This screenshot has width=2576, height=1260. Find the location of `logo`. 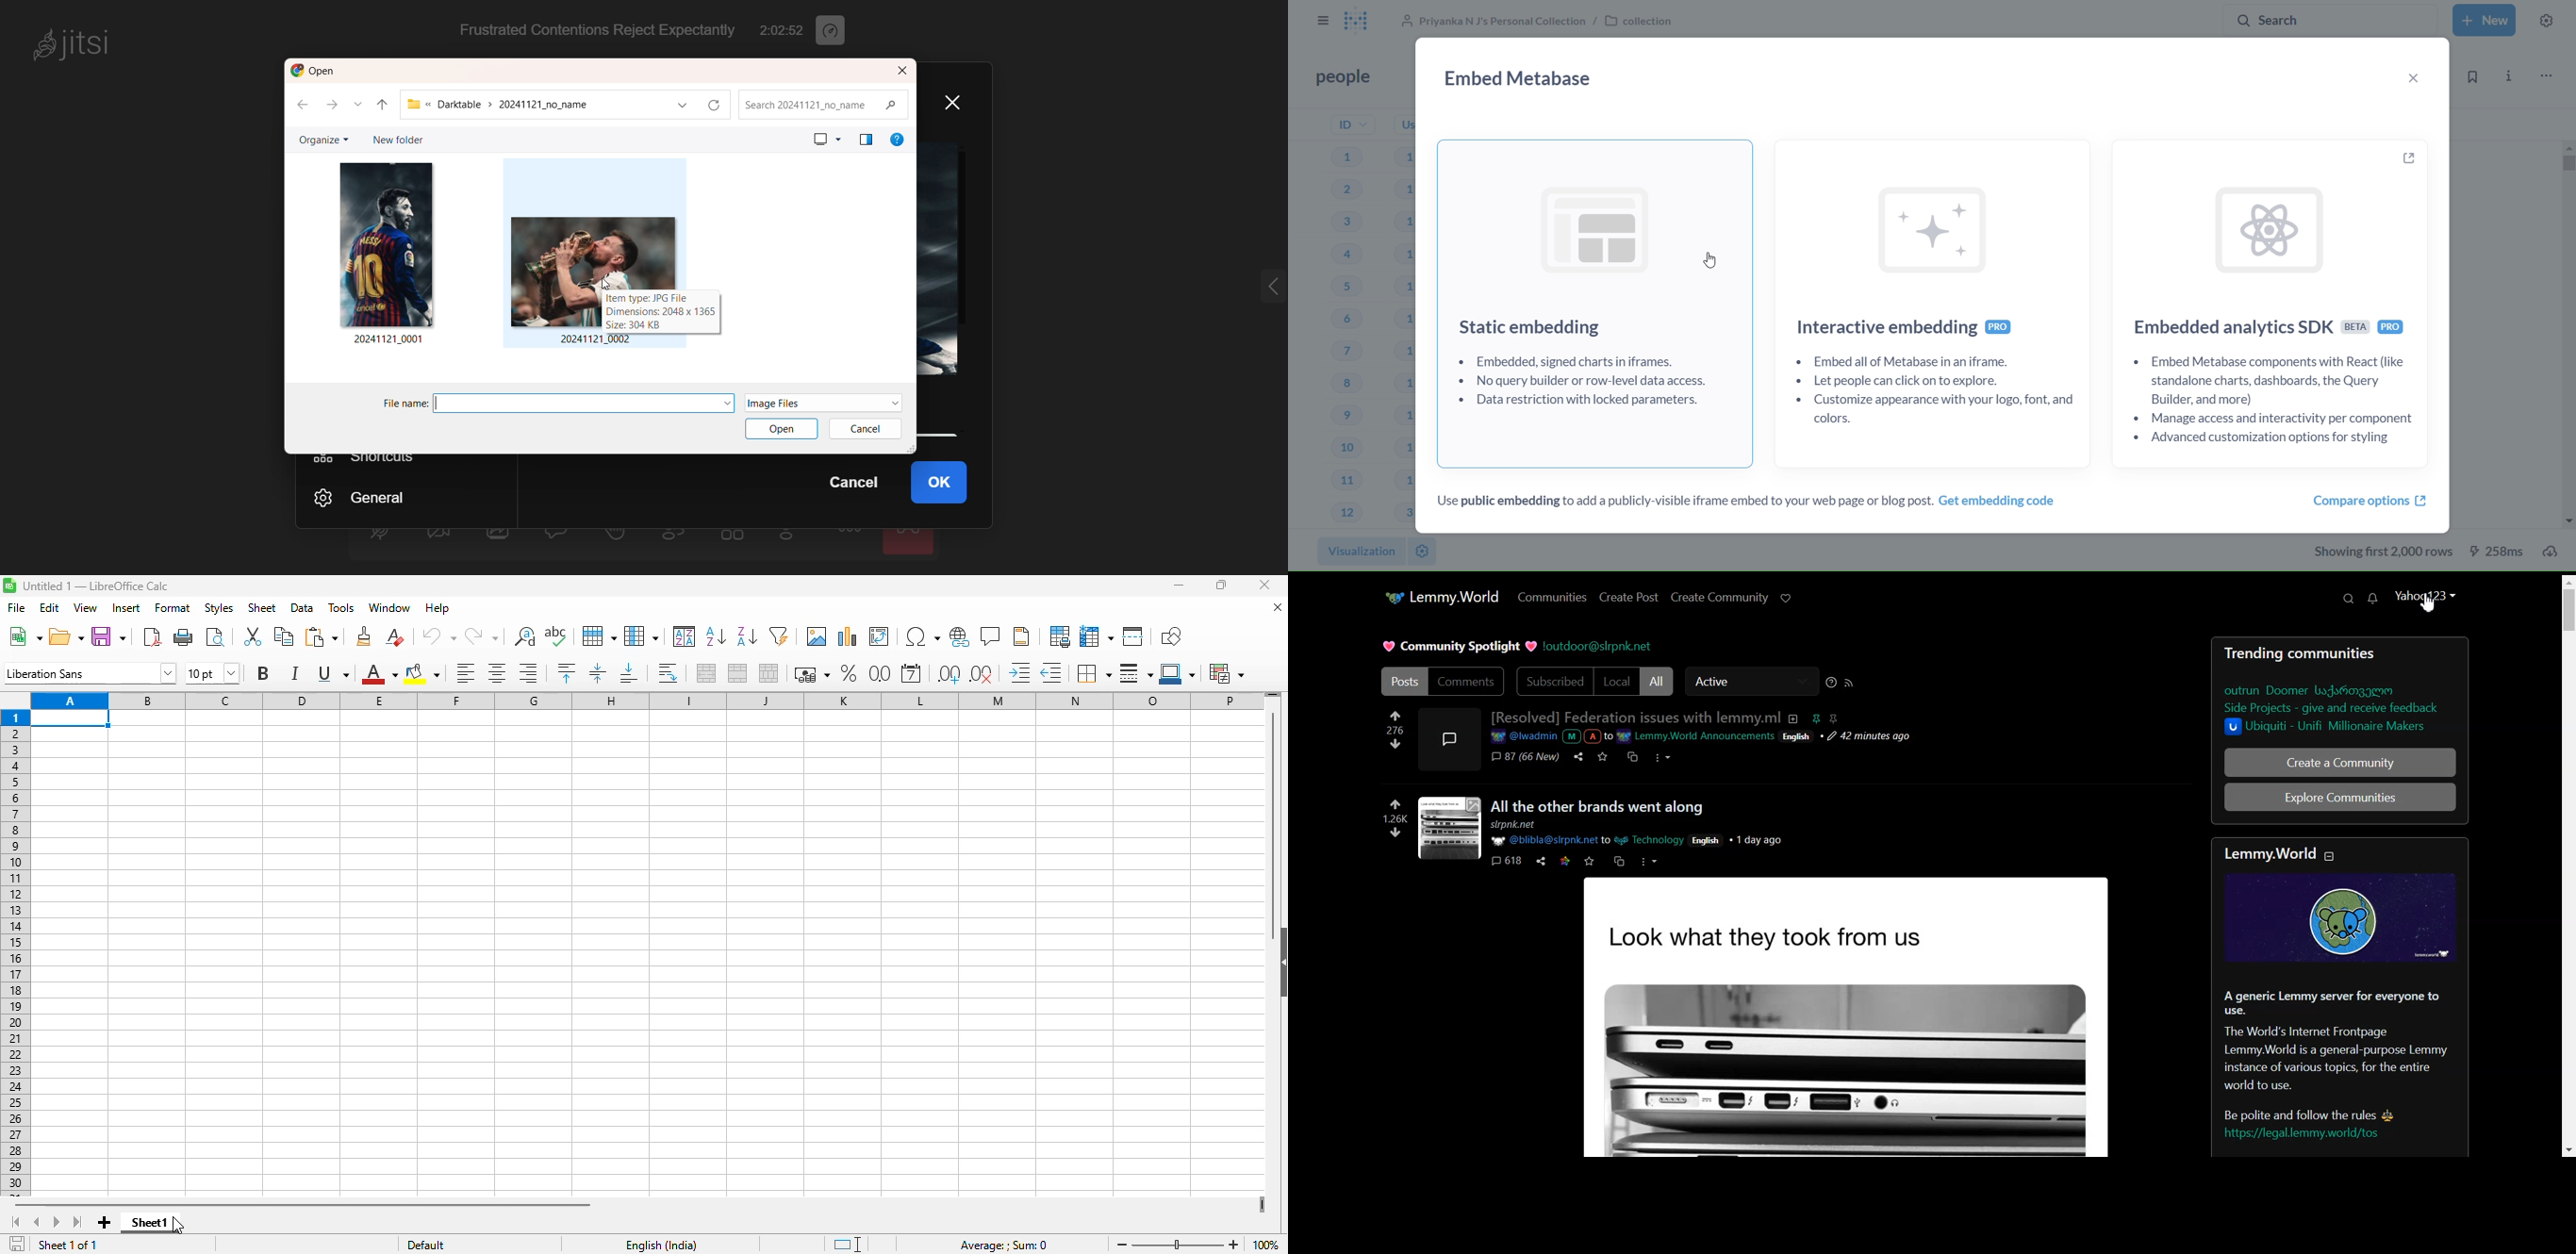

logo is located at coordinates (9, 586).